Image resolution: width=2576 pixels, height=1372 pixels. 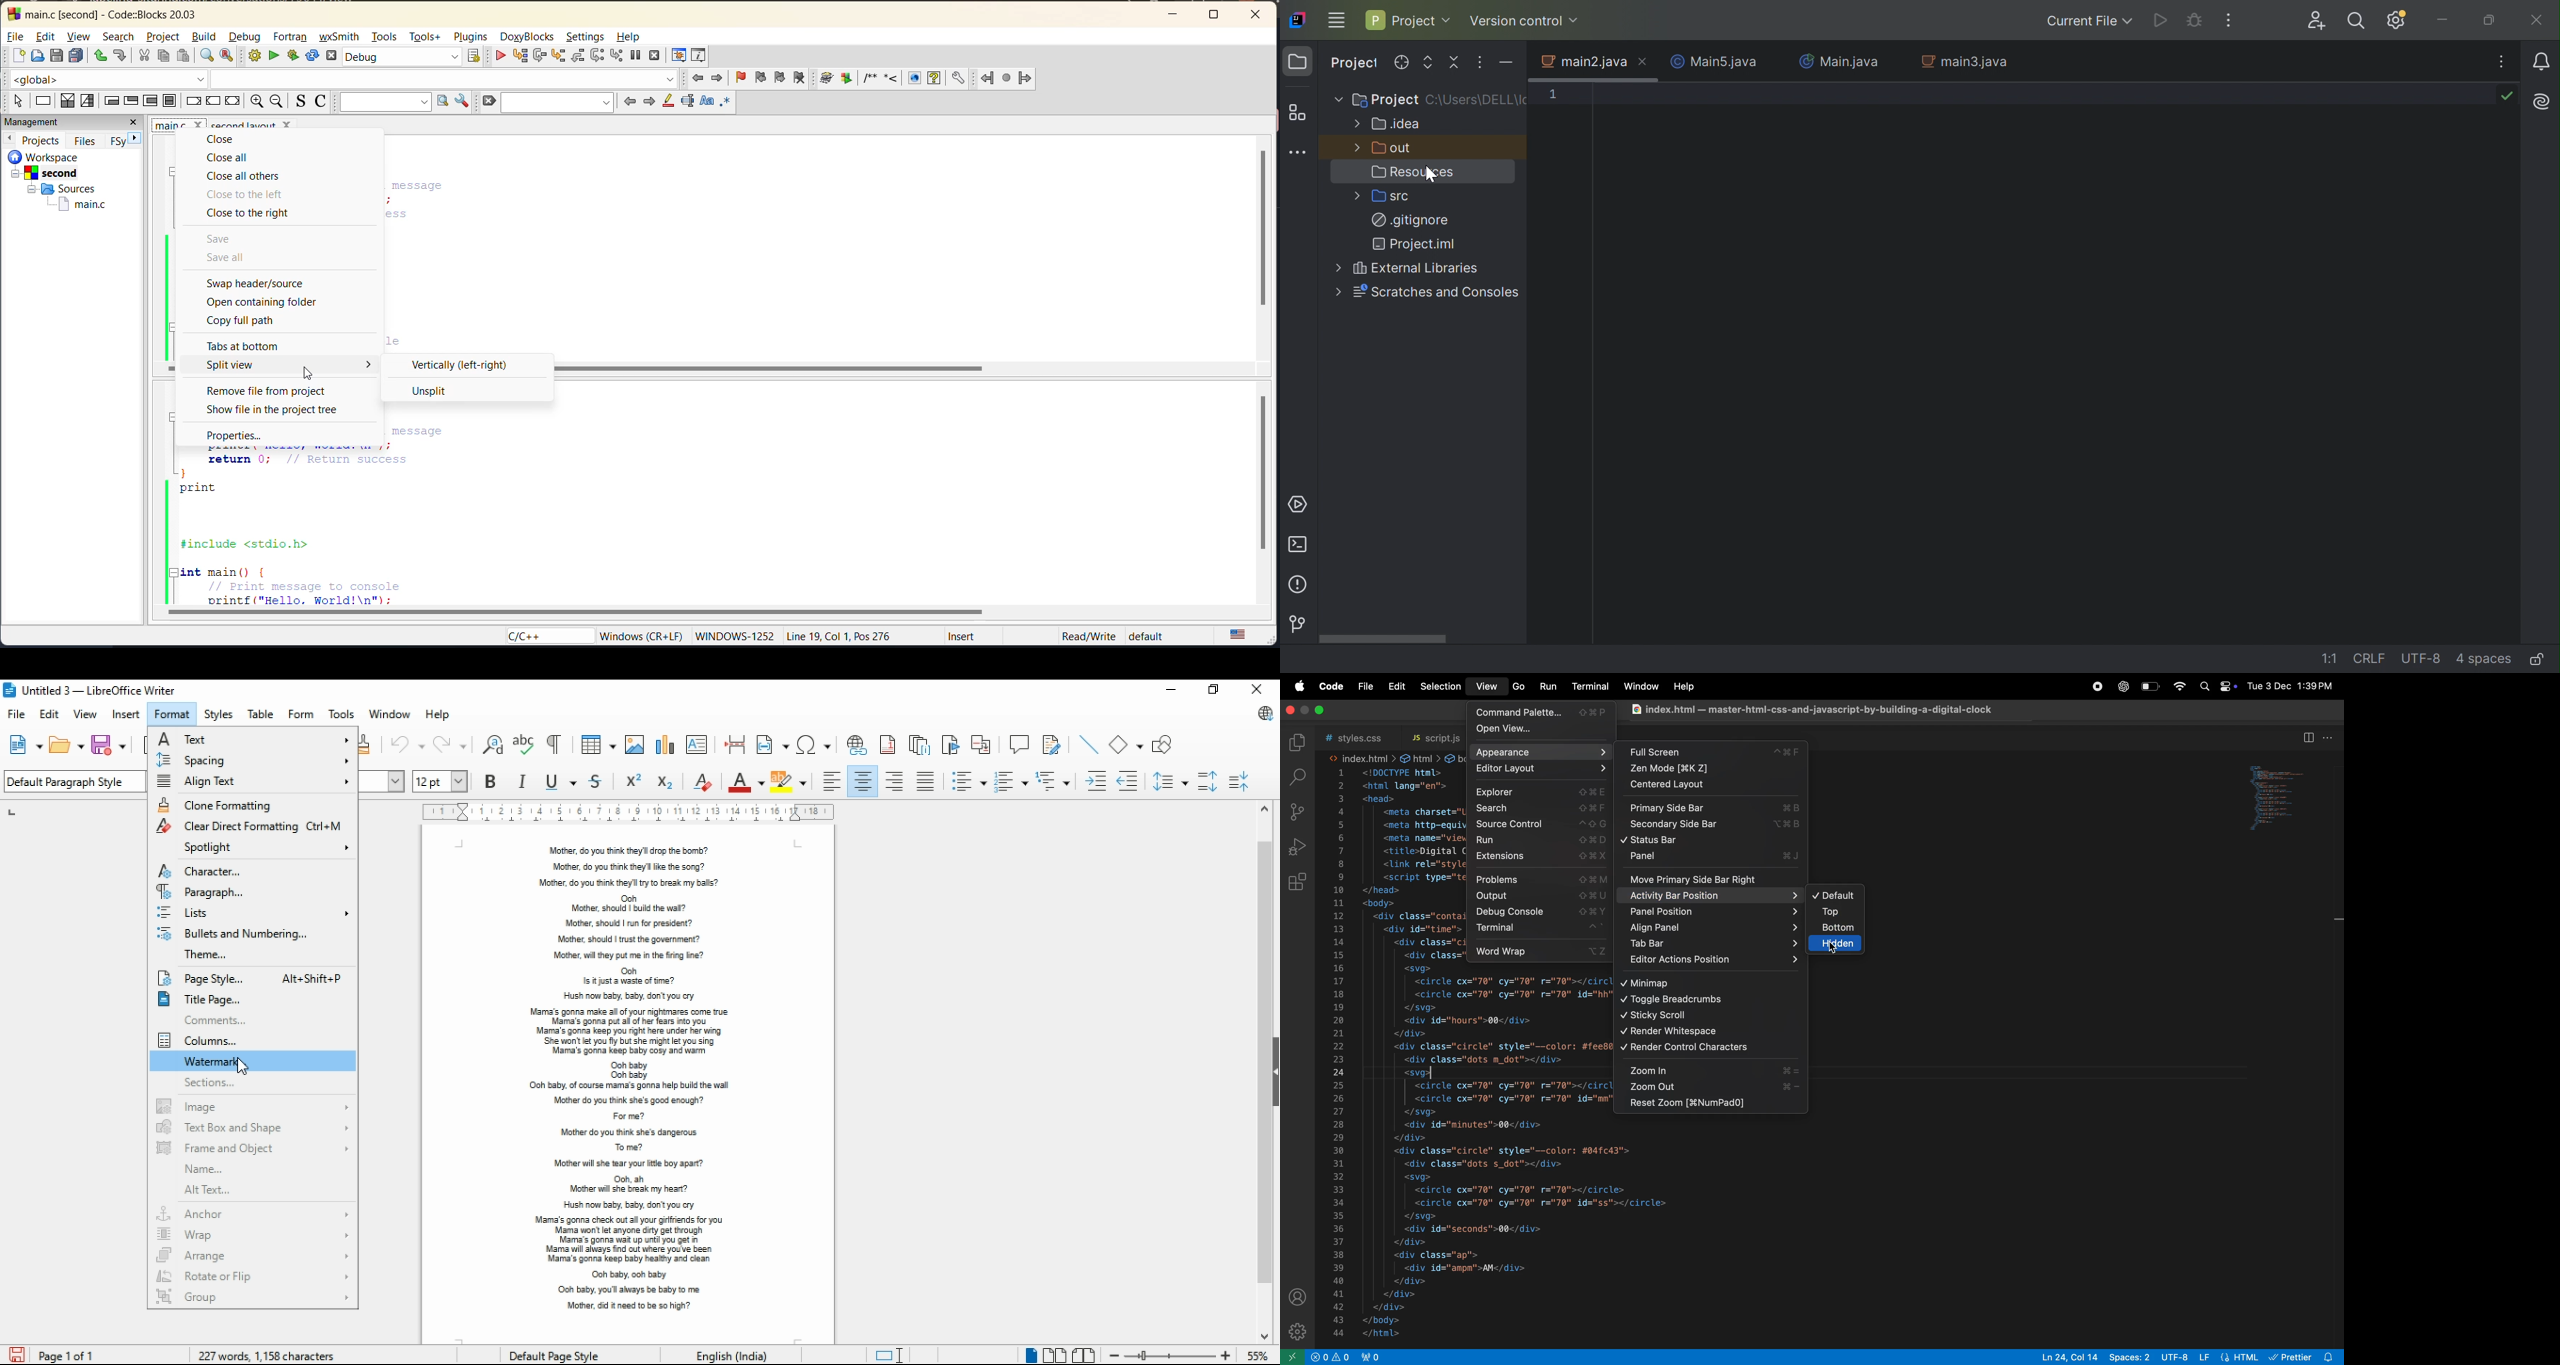 I want to click on spotlight, so click(x=254, y=850).